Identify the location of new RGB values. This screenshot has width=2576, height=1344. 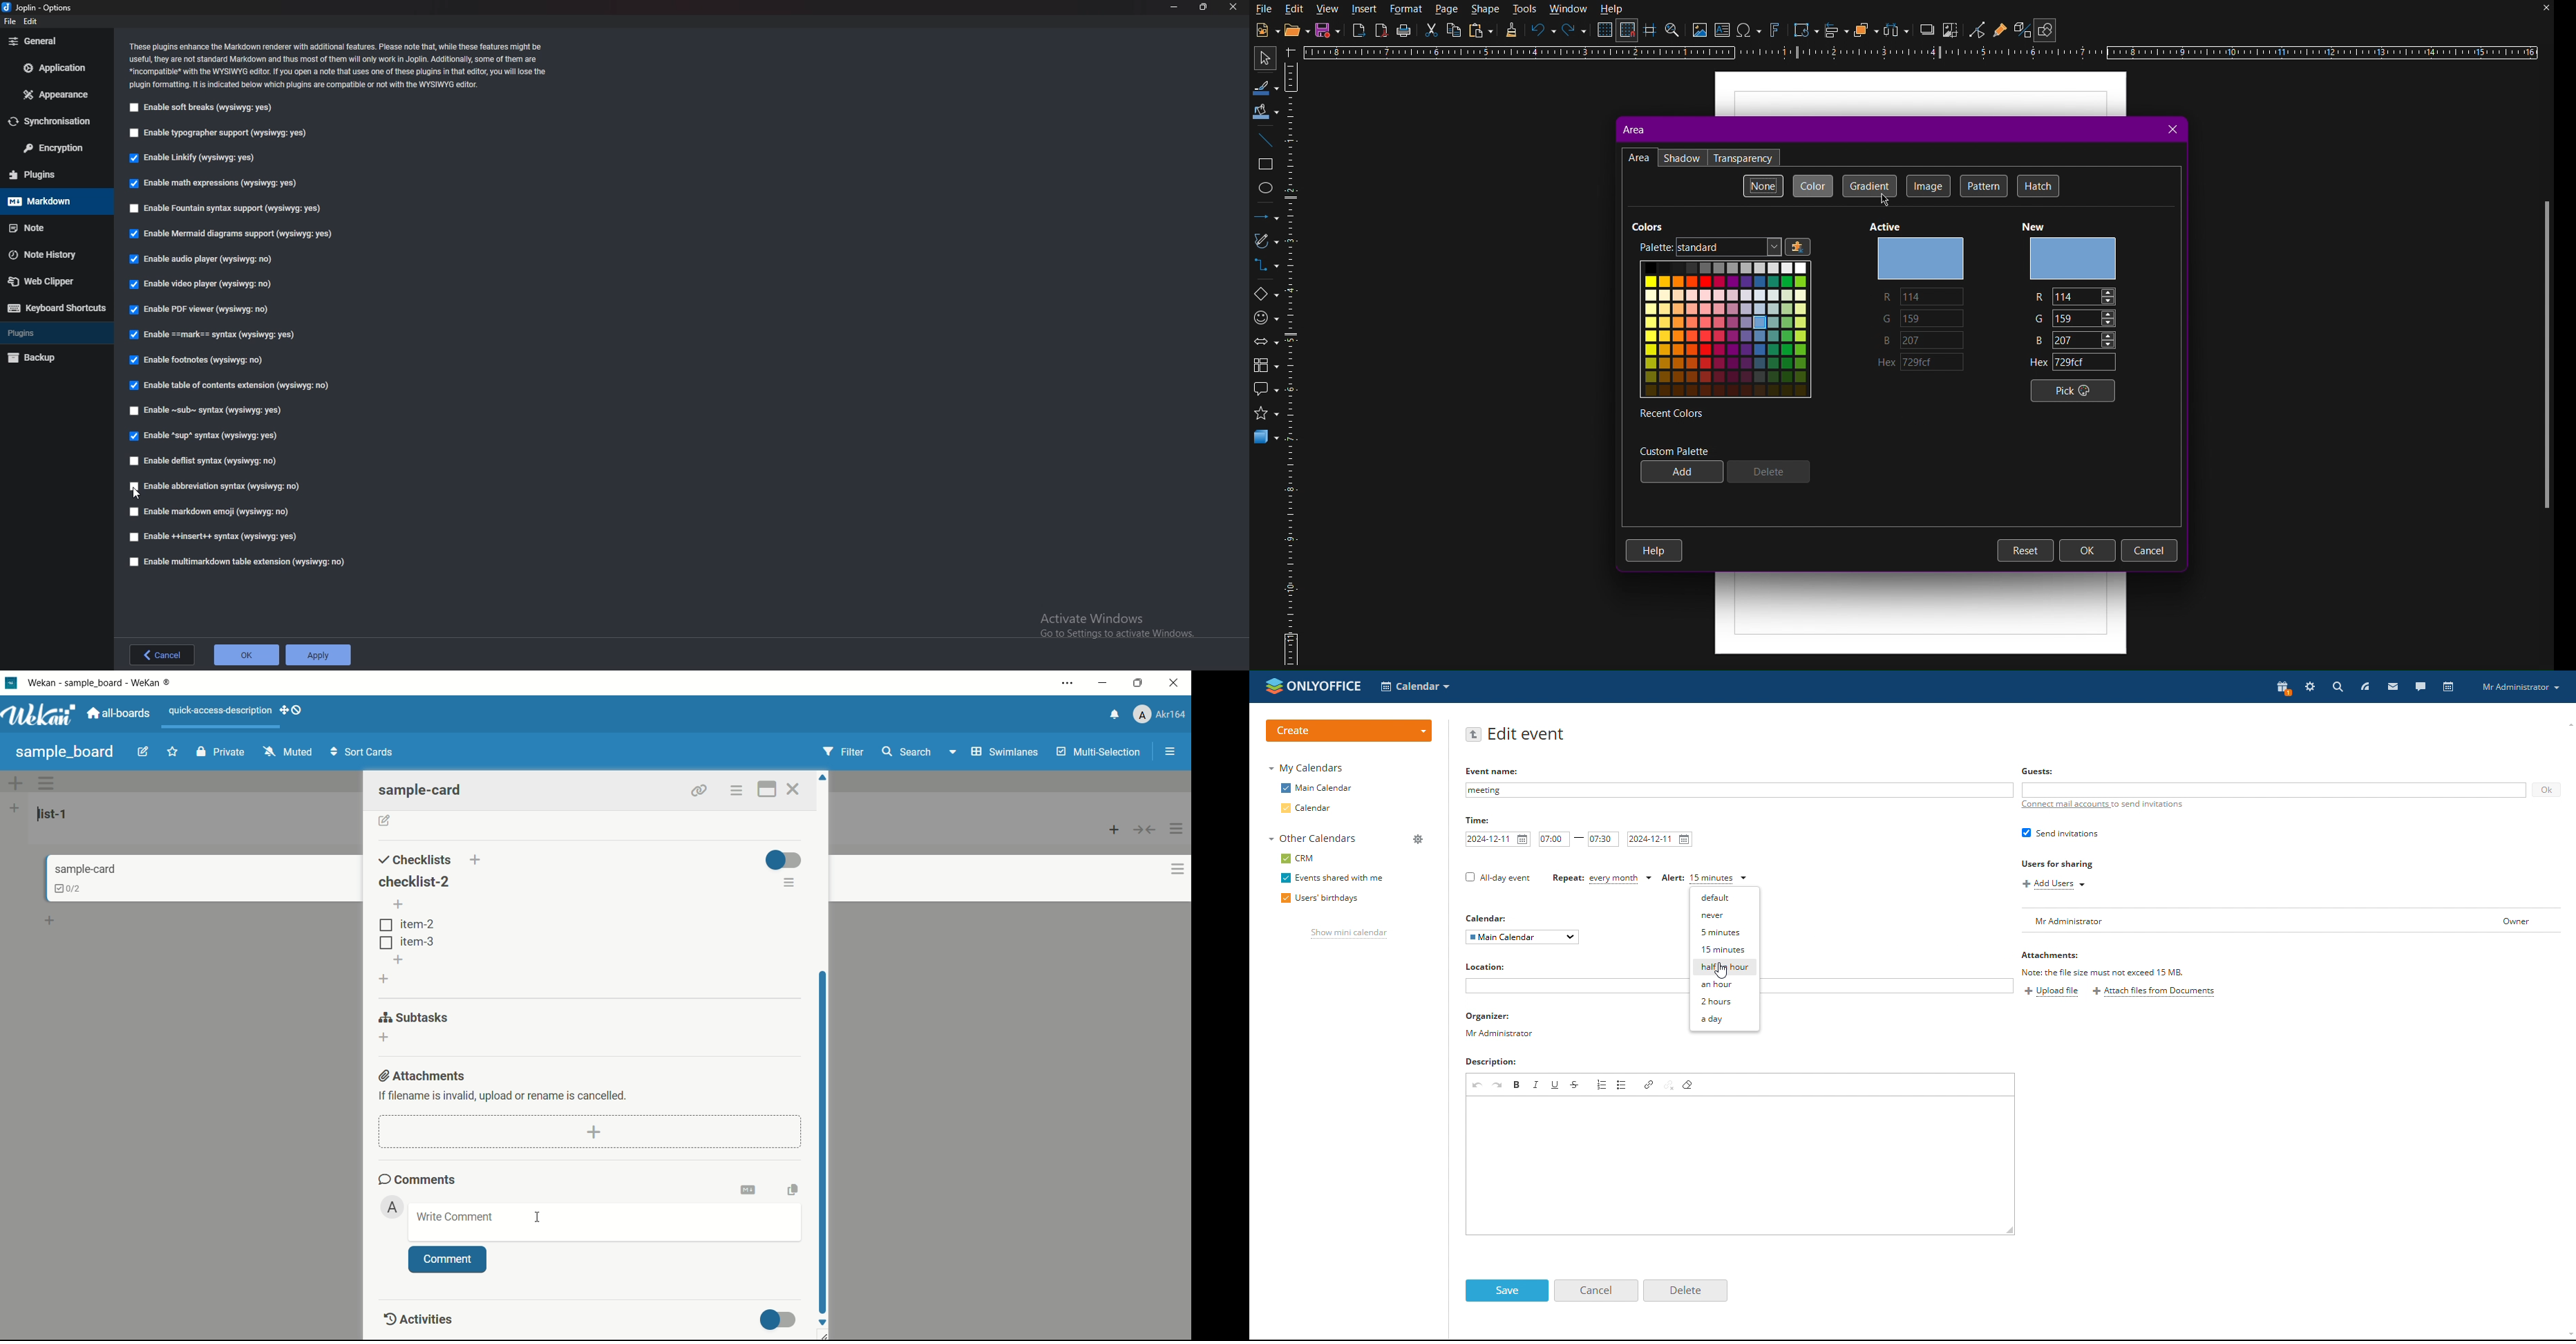
(2077, 318).